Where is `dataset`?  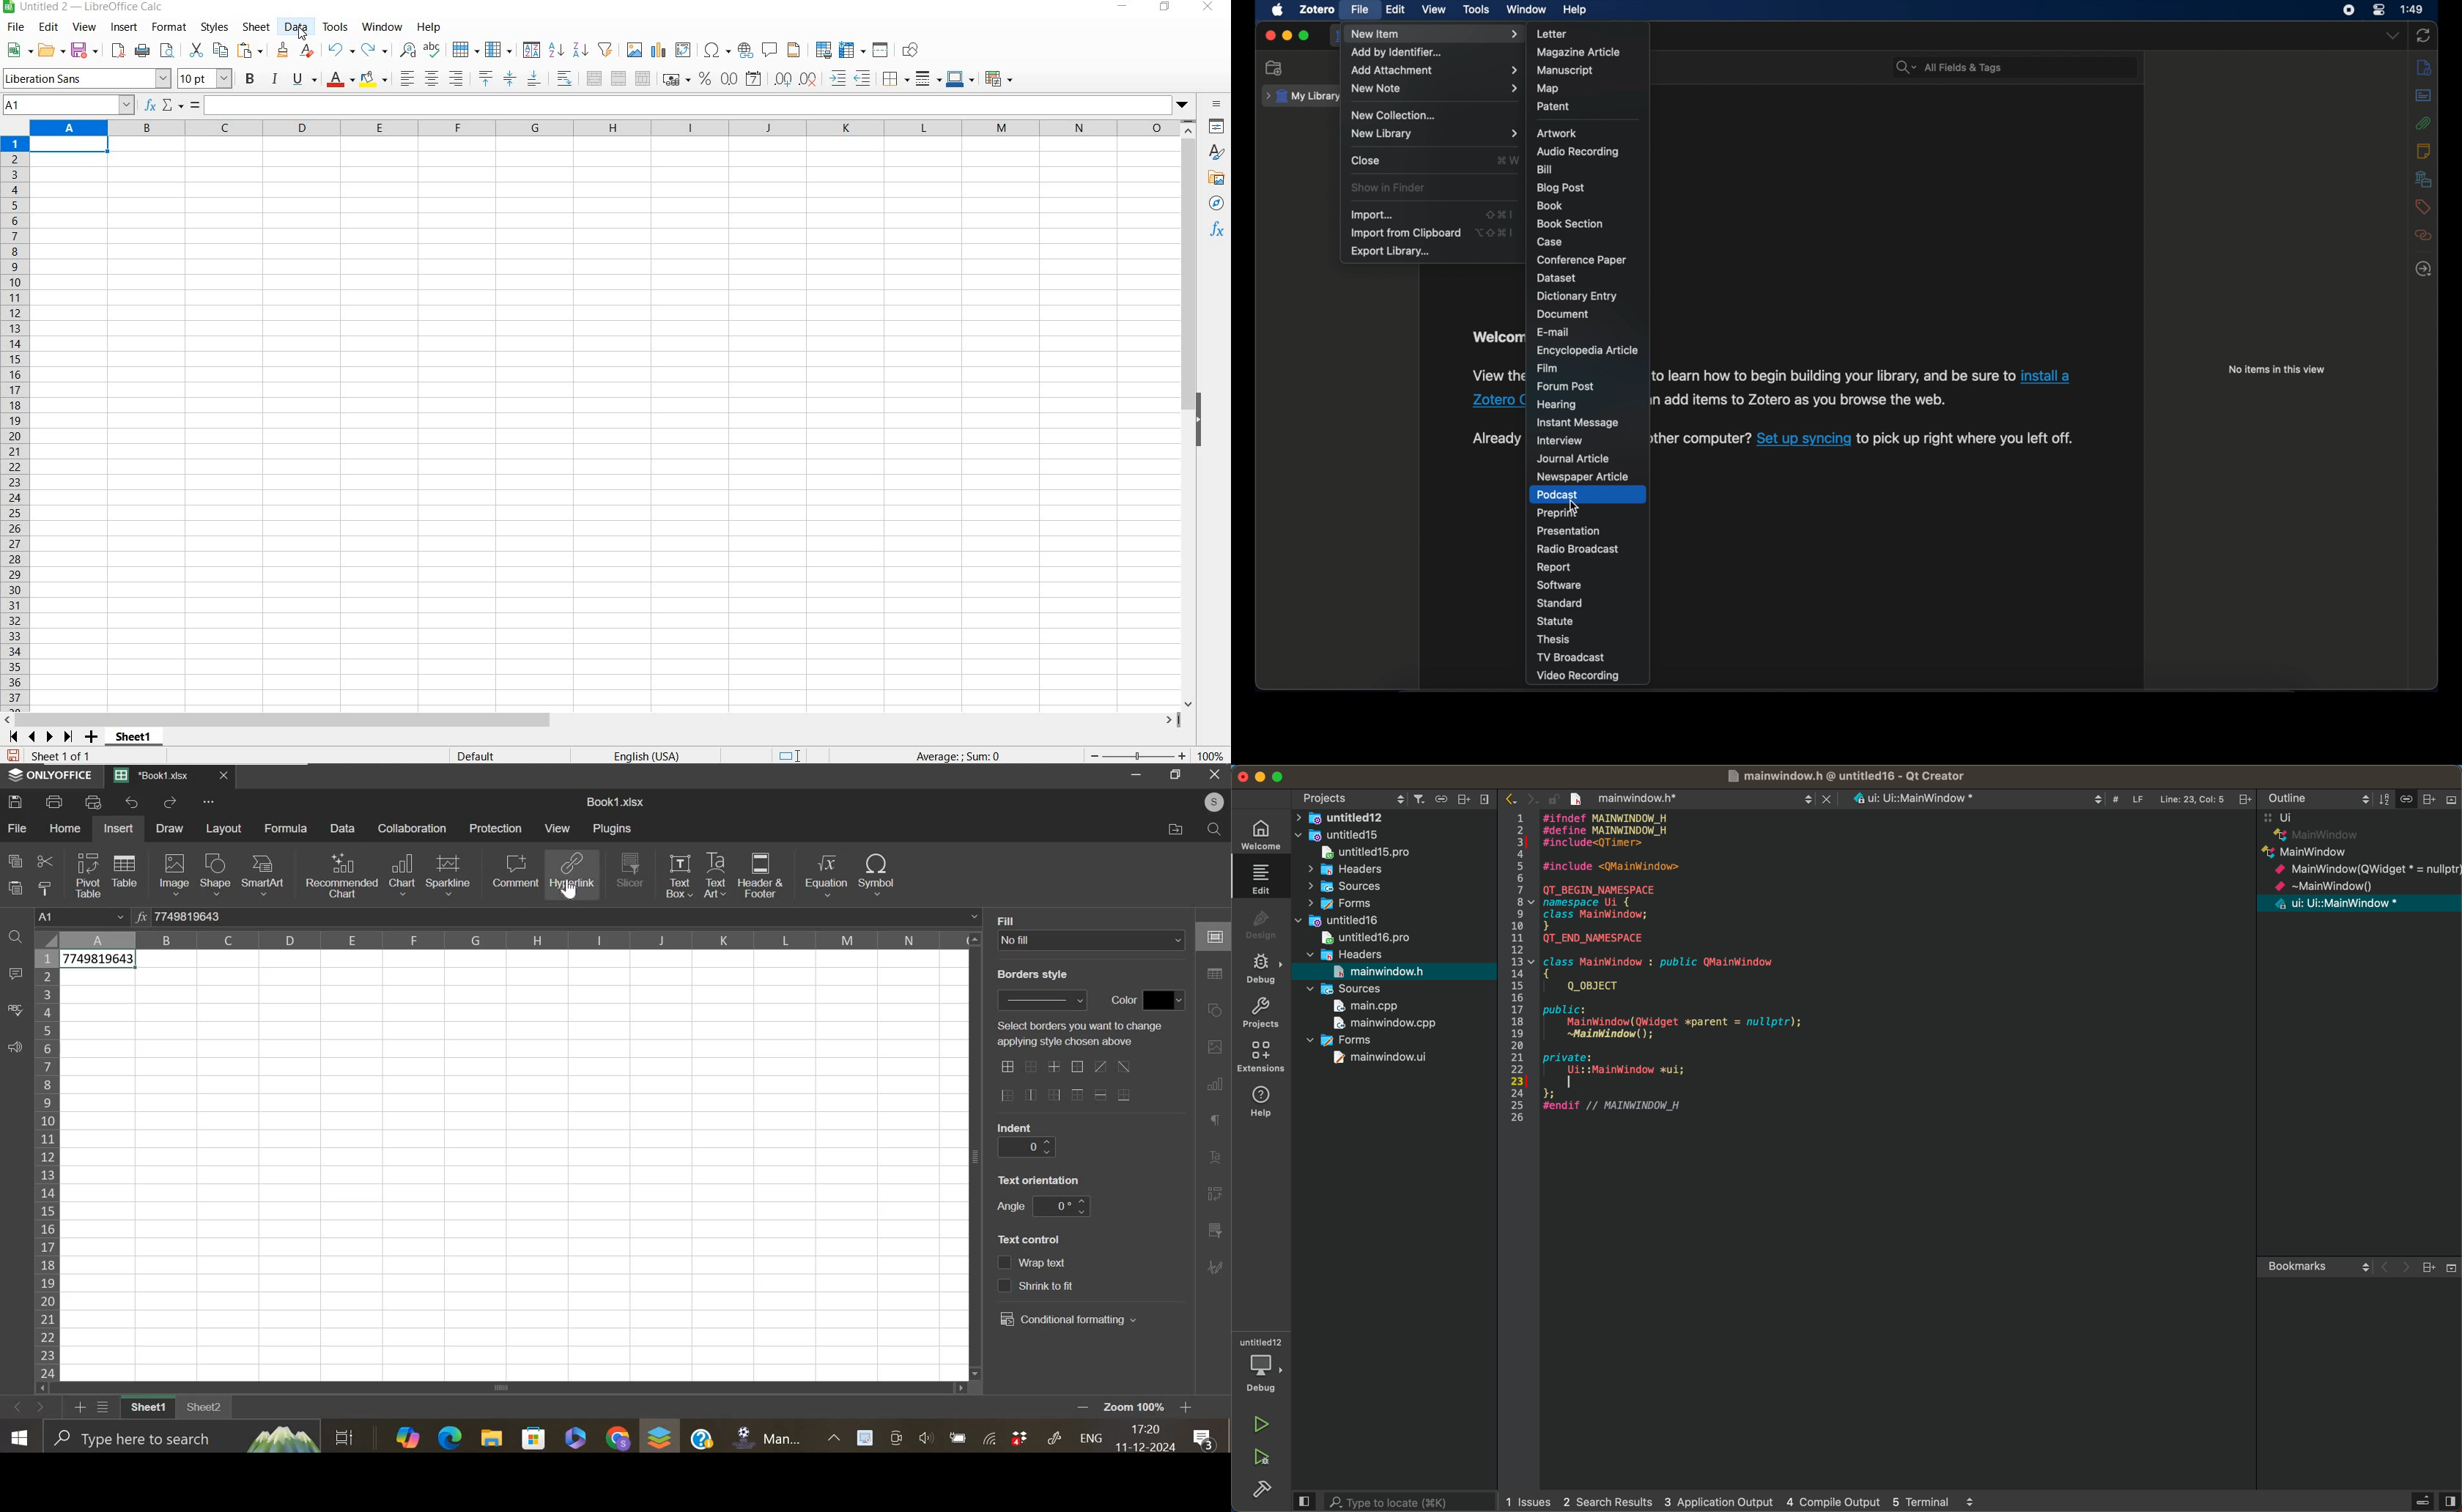 dataset is located at coordinates (1557, 278).